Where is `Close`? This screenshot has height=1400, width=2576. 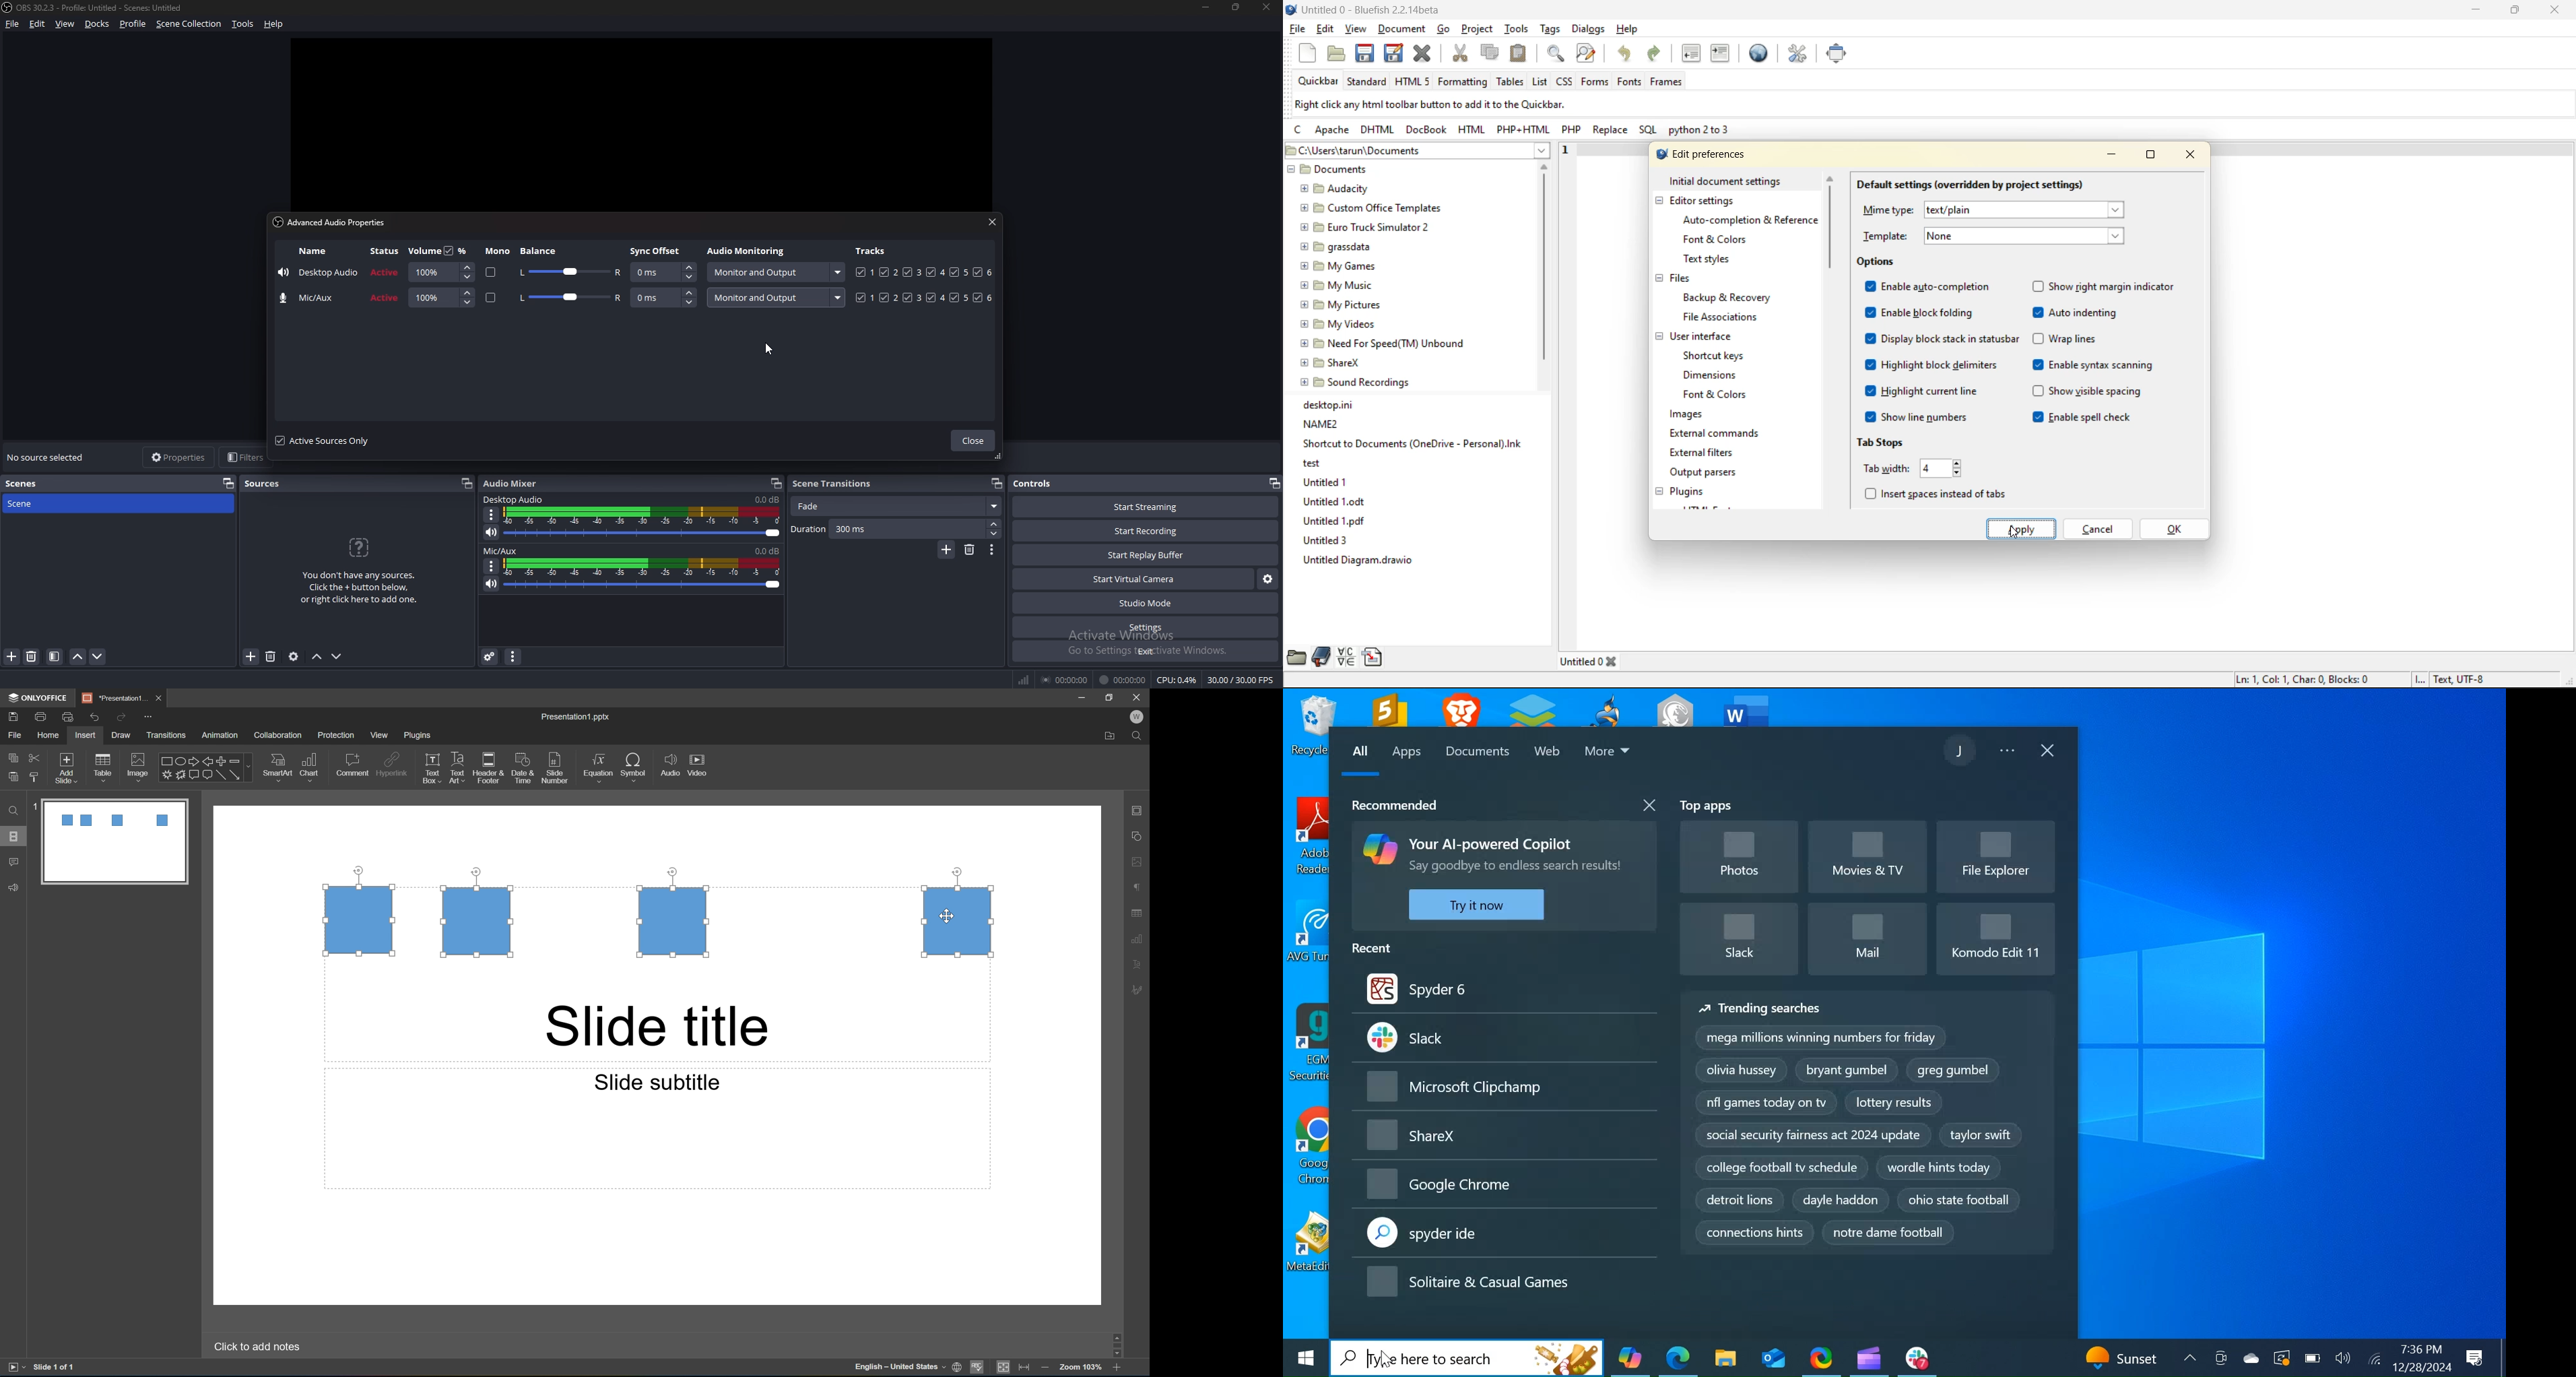 Close is located at coordinates (2049, 752).